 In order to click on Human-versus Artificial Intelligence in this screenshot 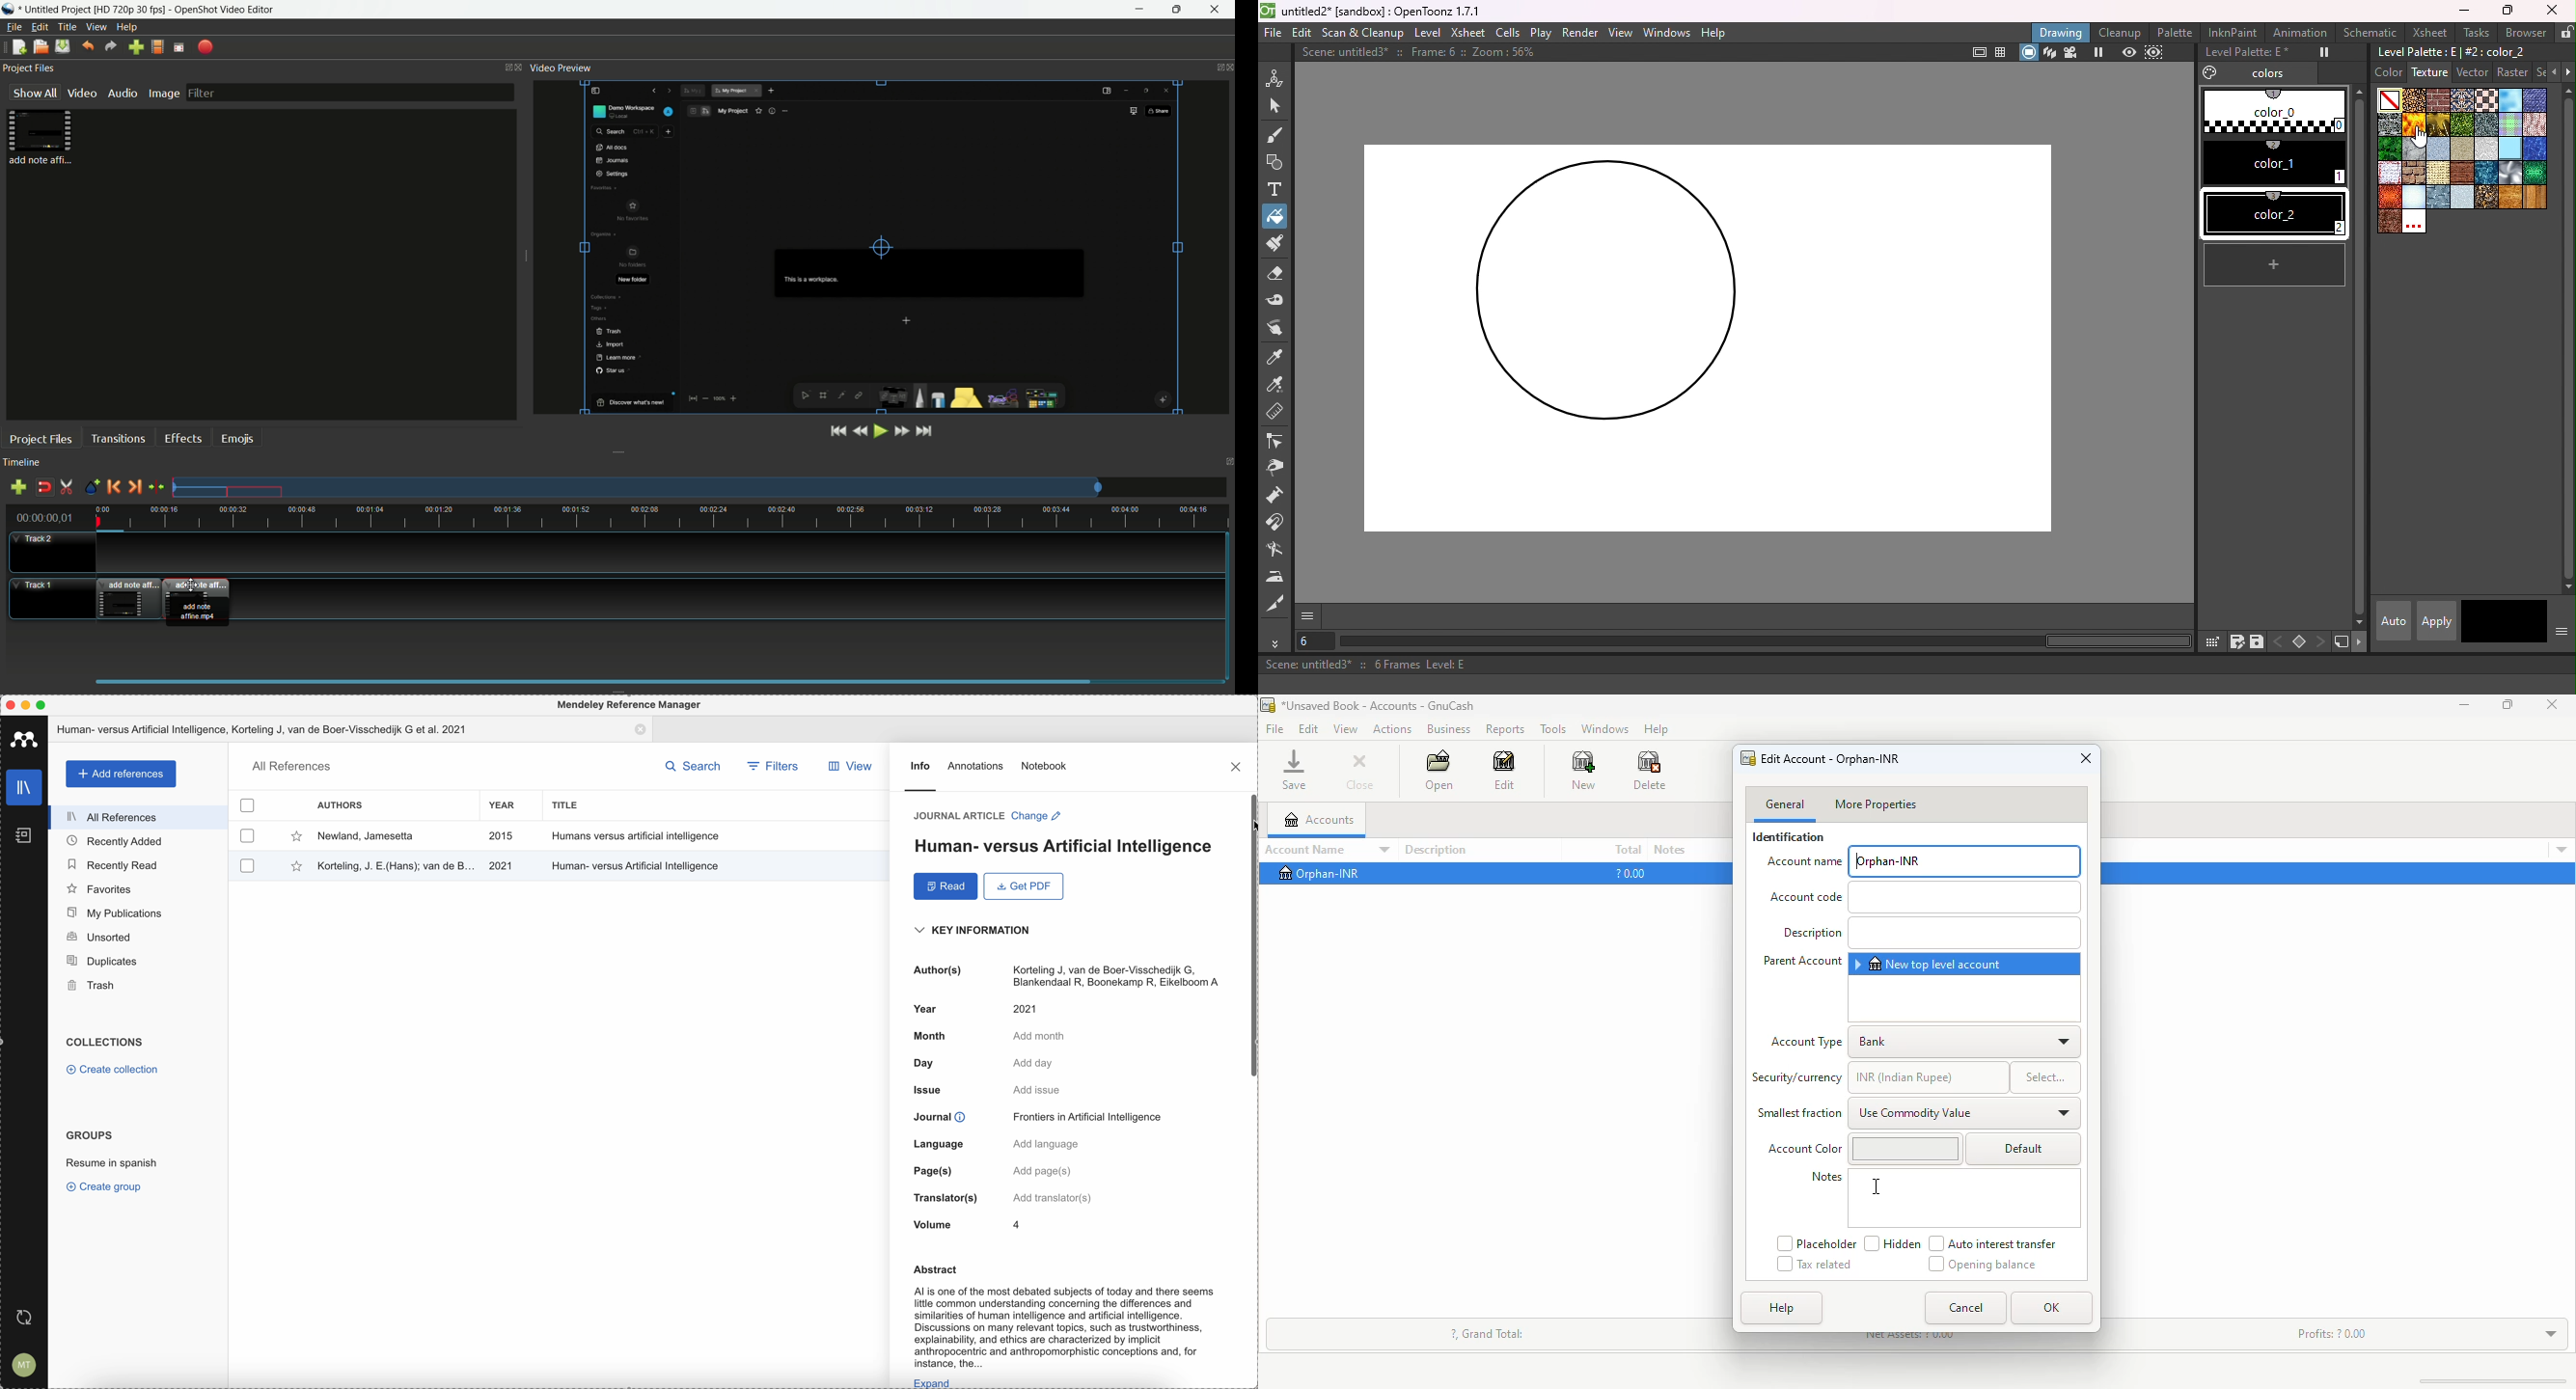, I will do `click(1060, 847)`.